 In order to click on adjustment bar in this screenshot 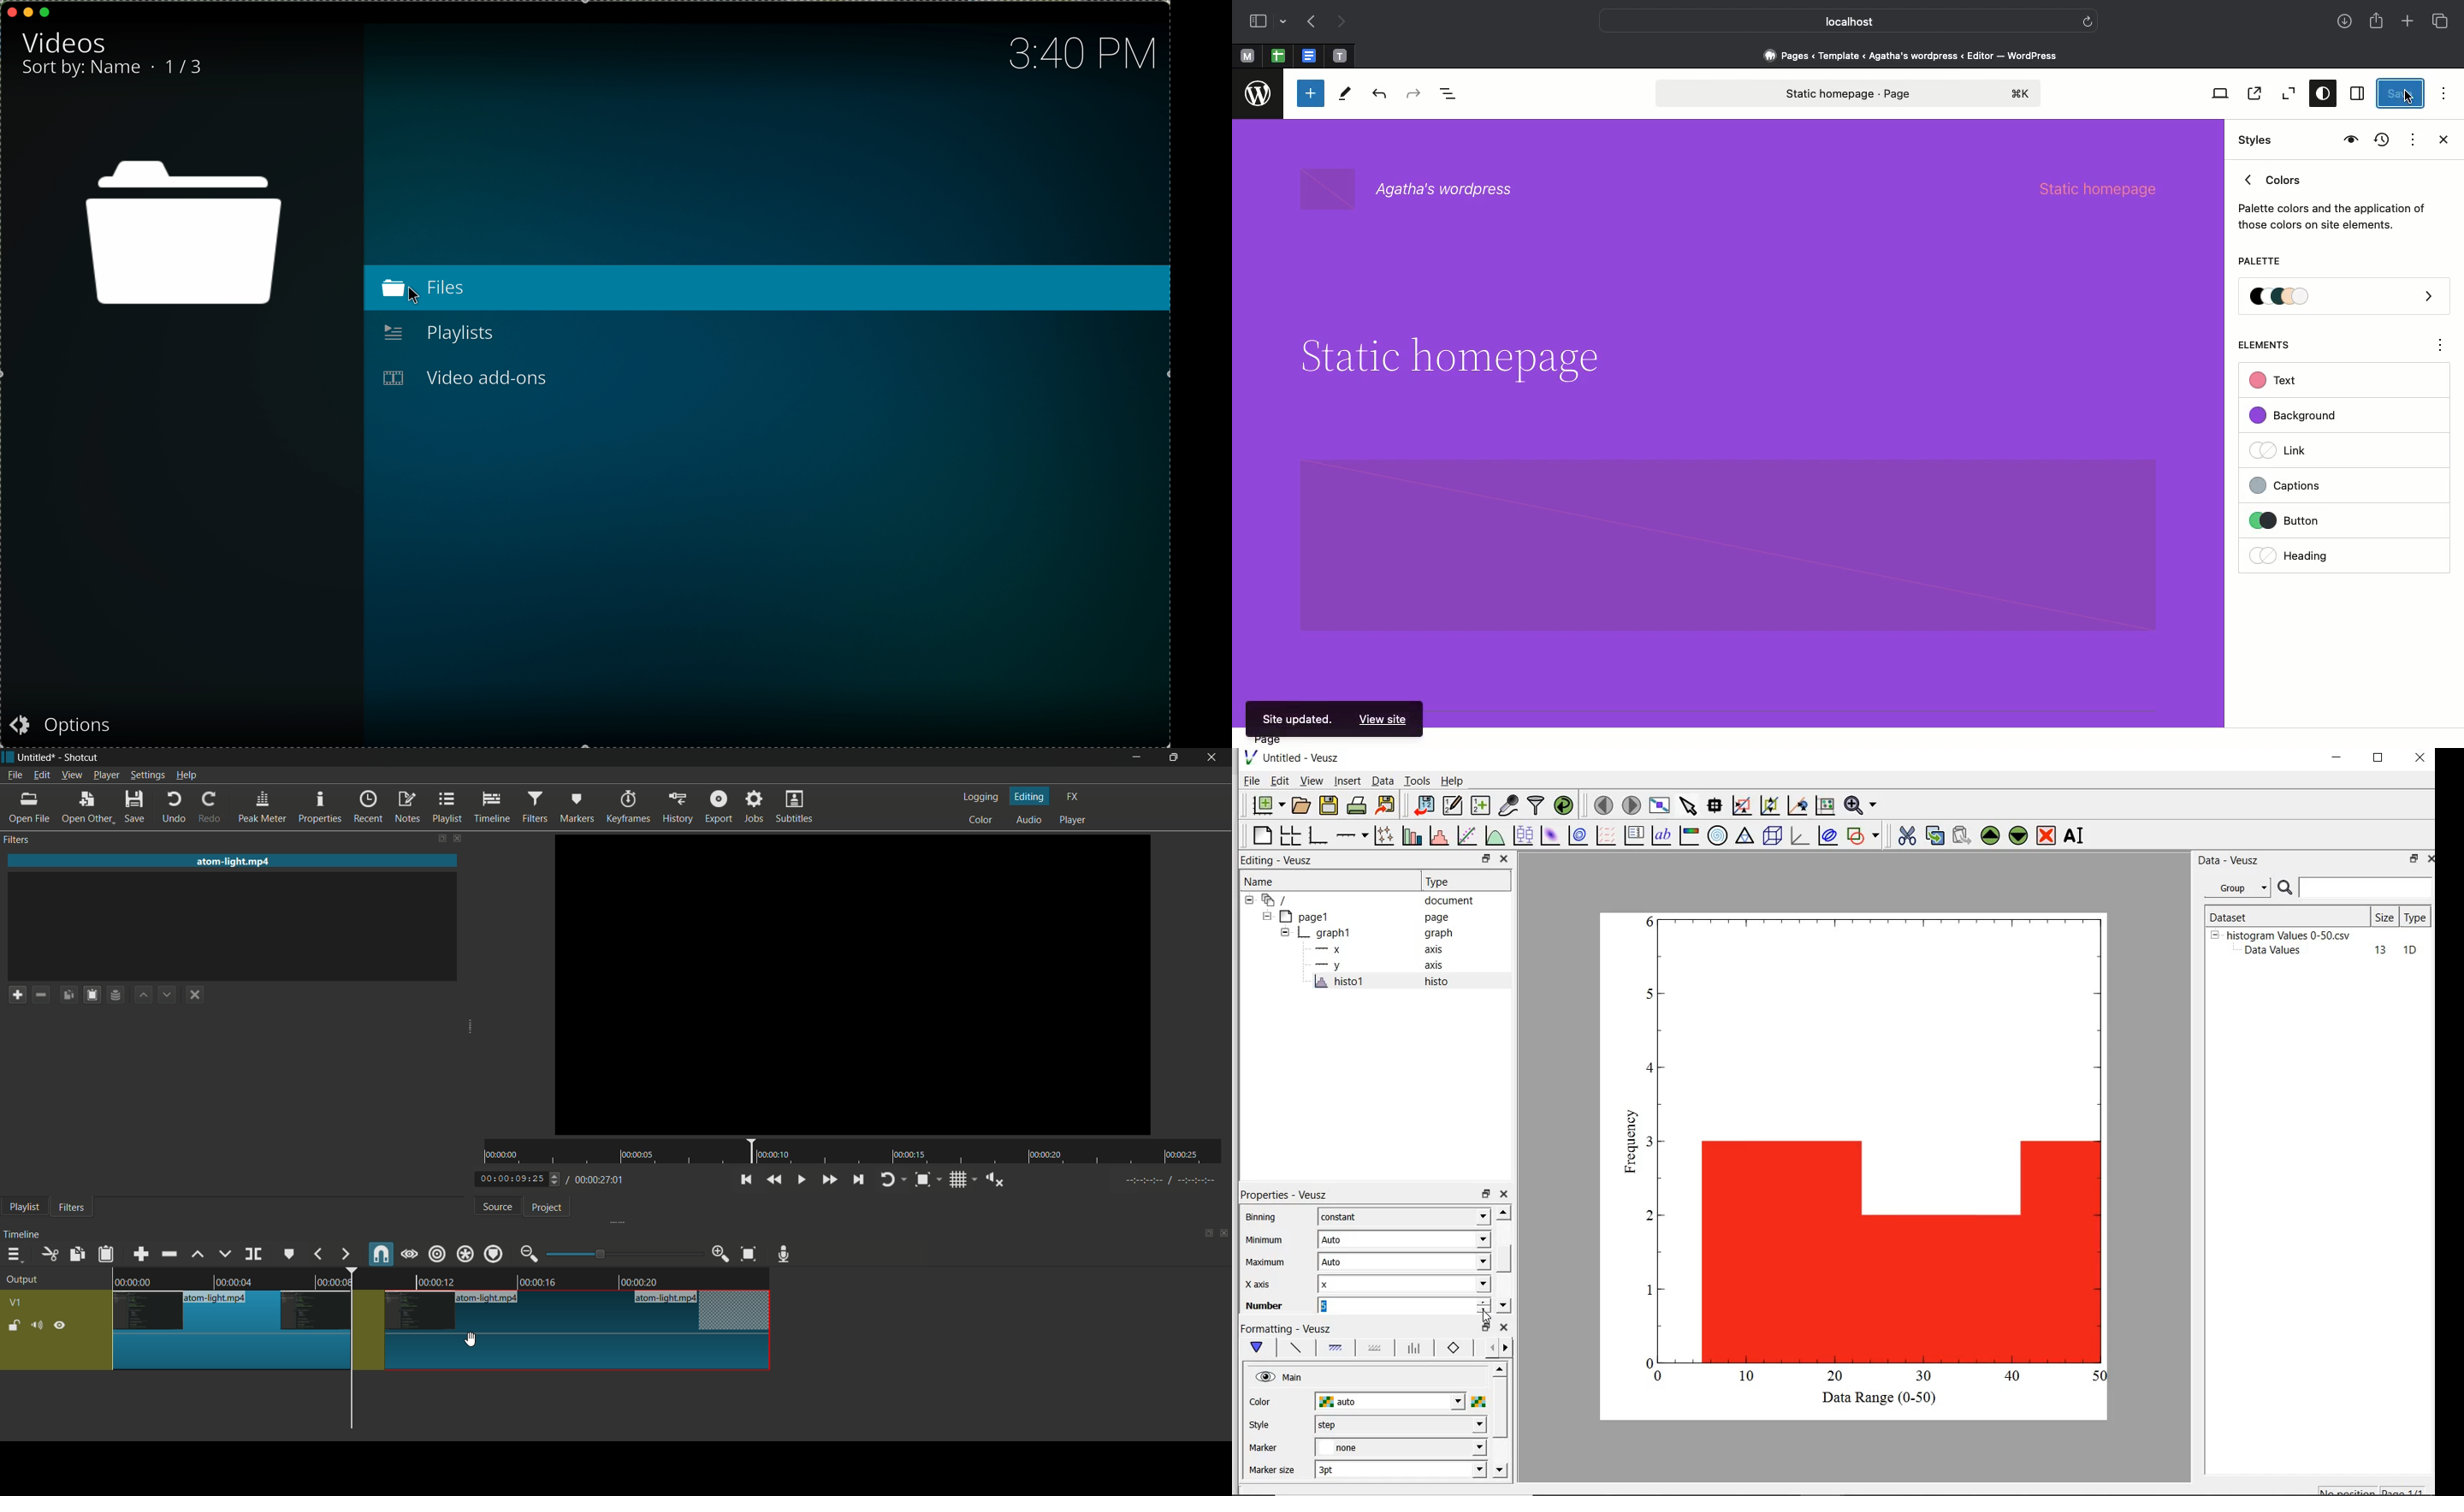, I will do `click(623, 1254)`.